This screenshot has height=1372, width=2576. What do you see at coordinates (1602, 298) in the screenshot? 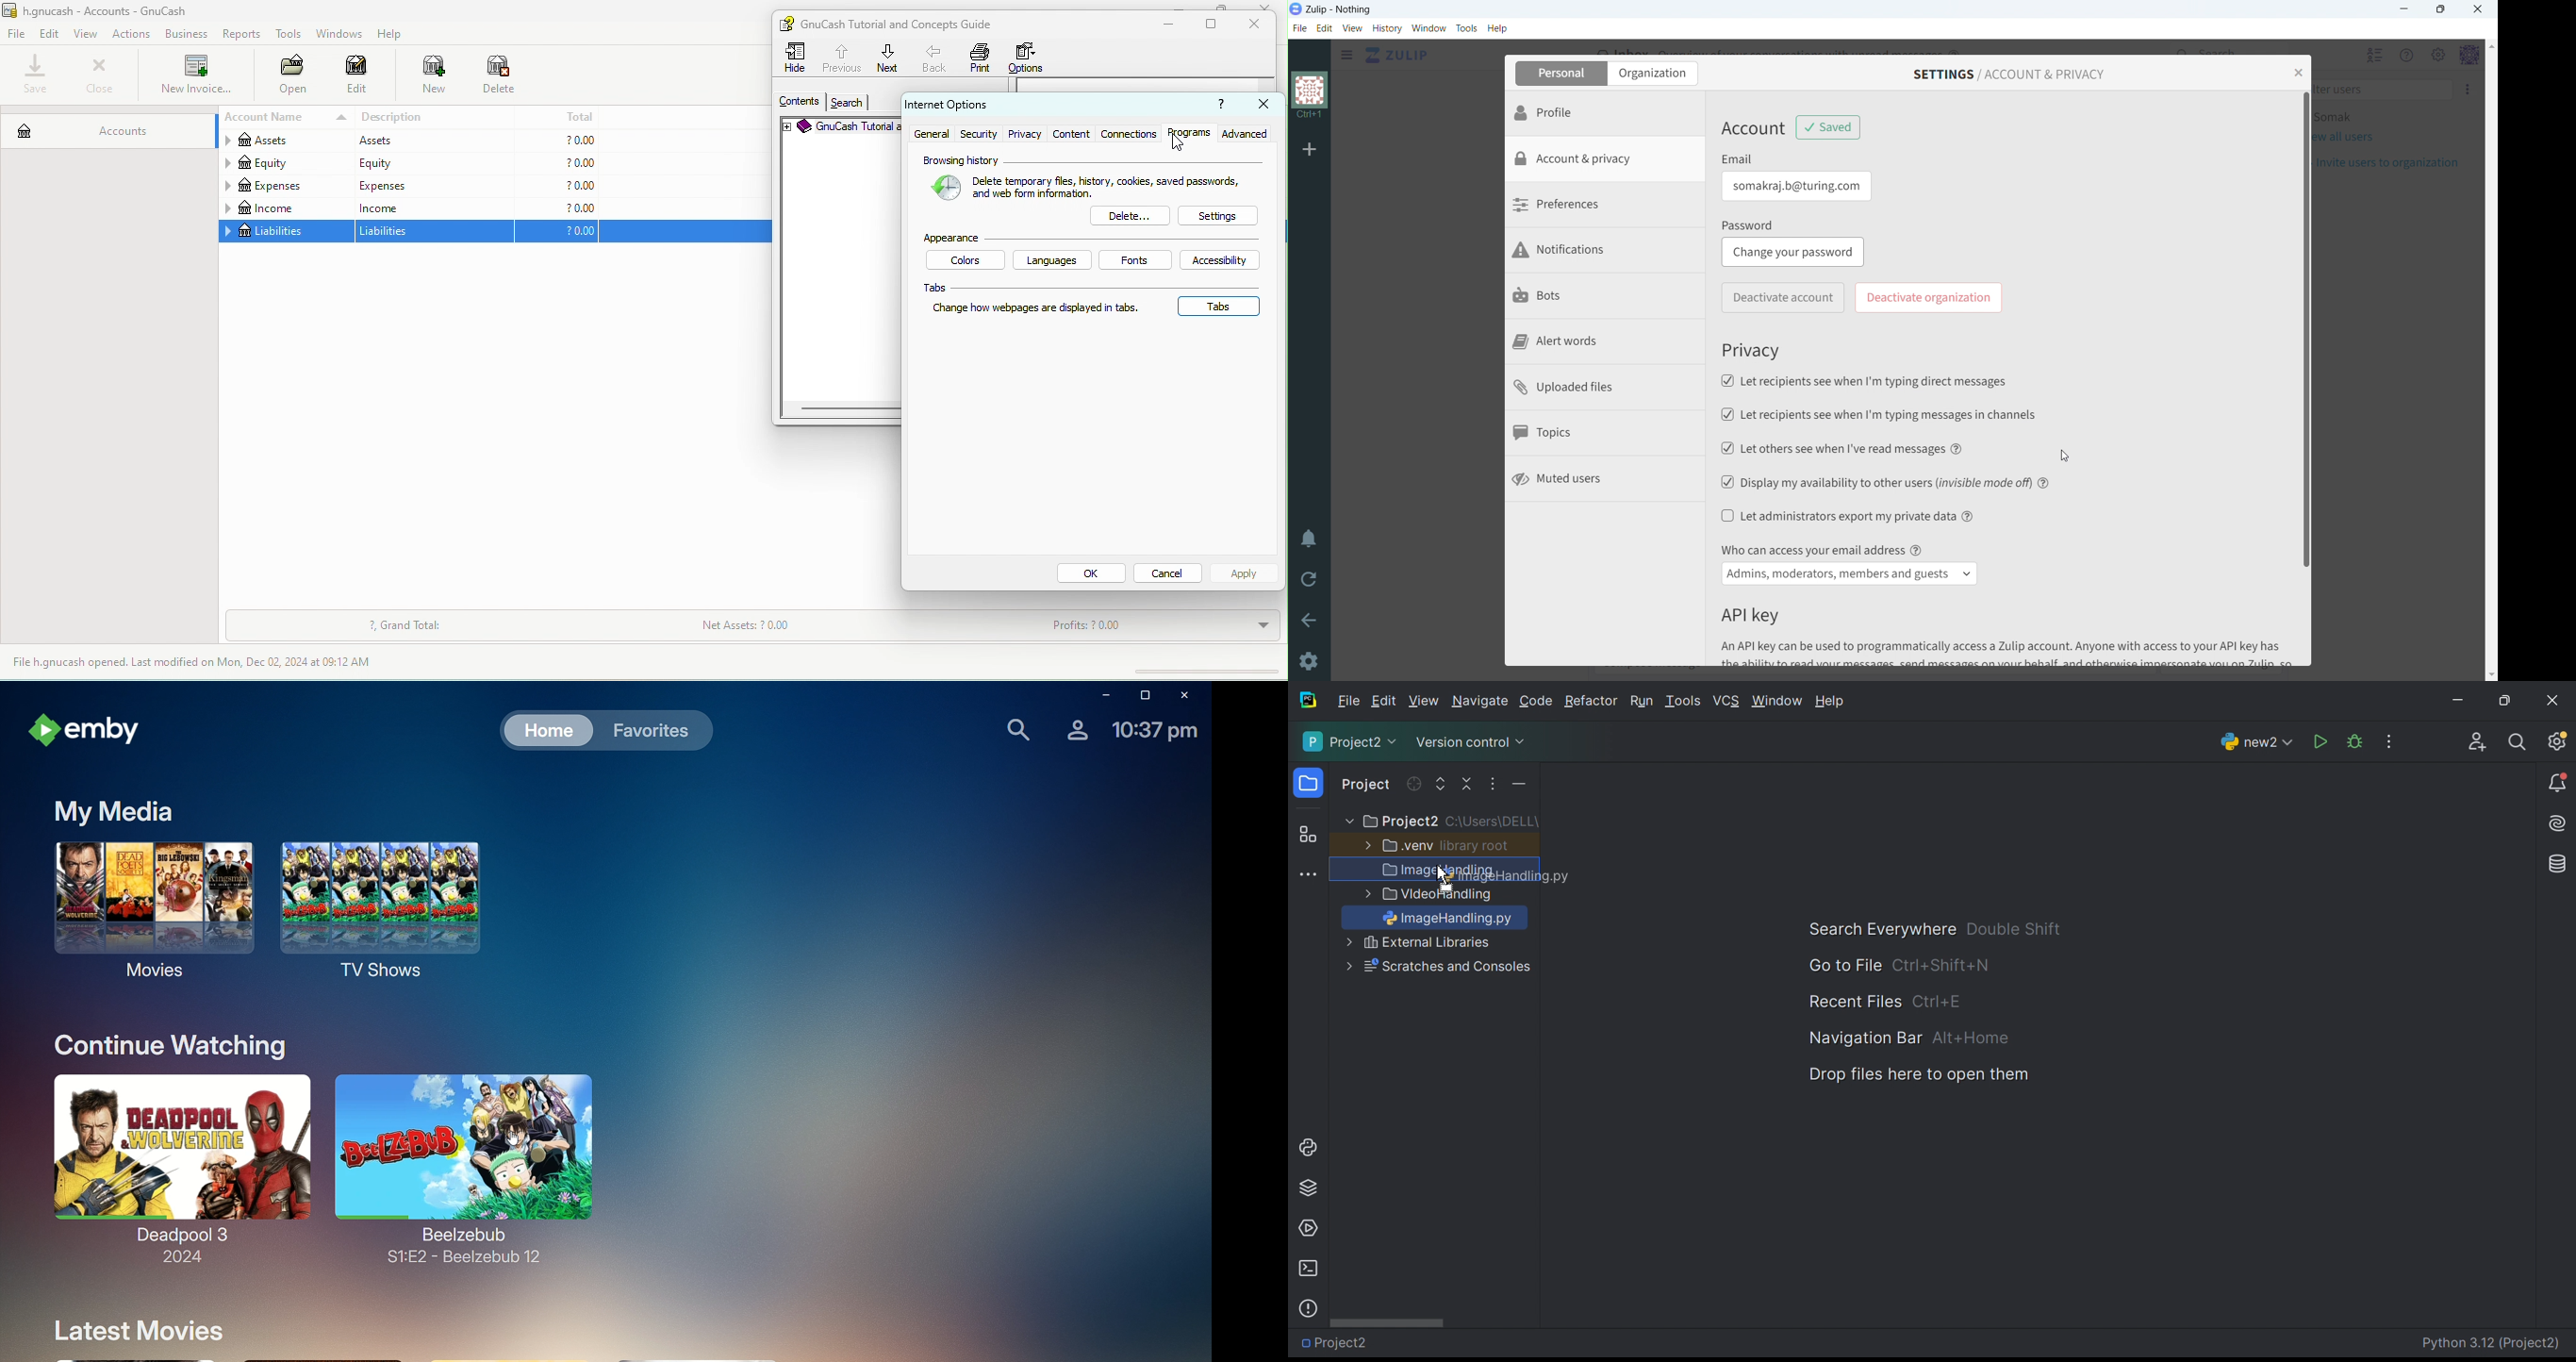
I see `bots` at bounding box center [1602, 298].